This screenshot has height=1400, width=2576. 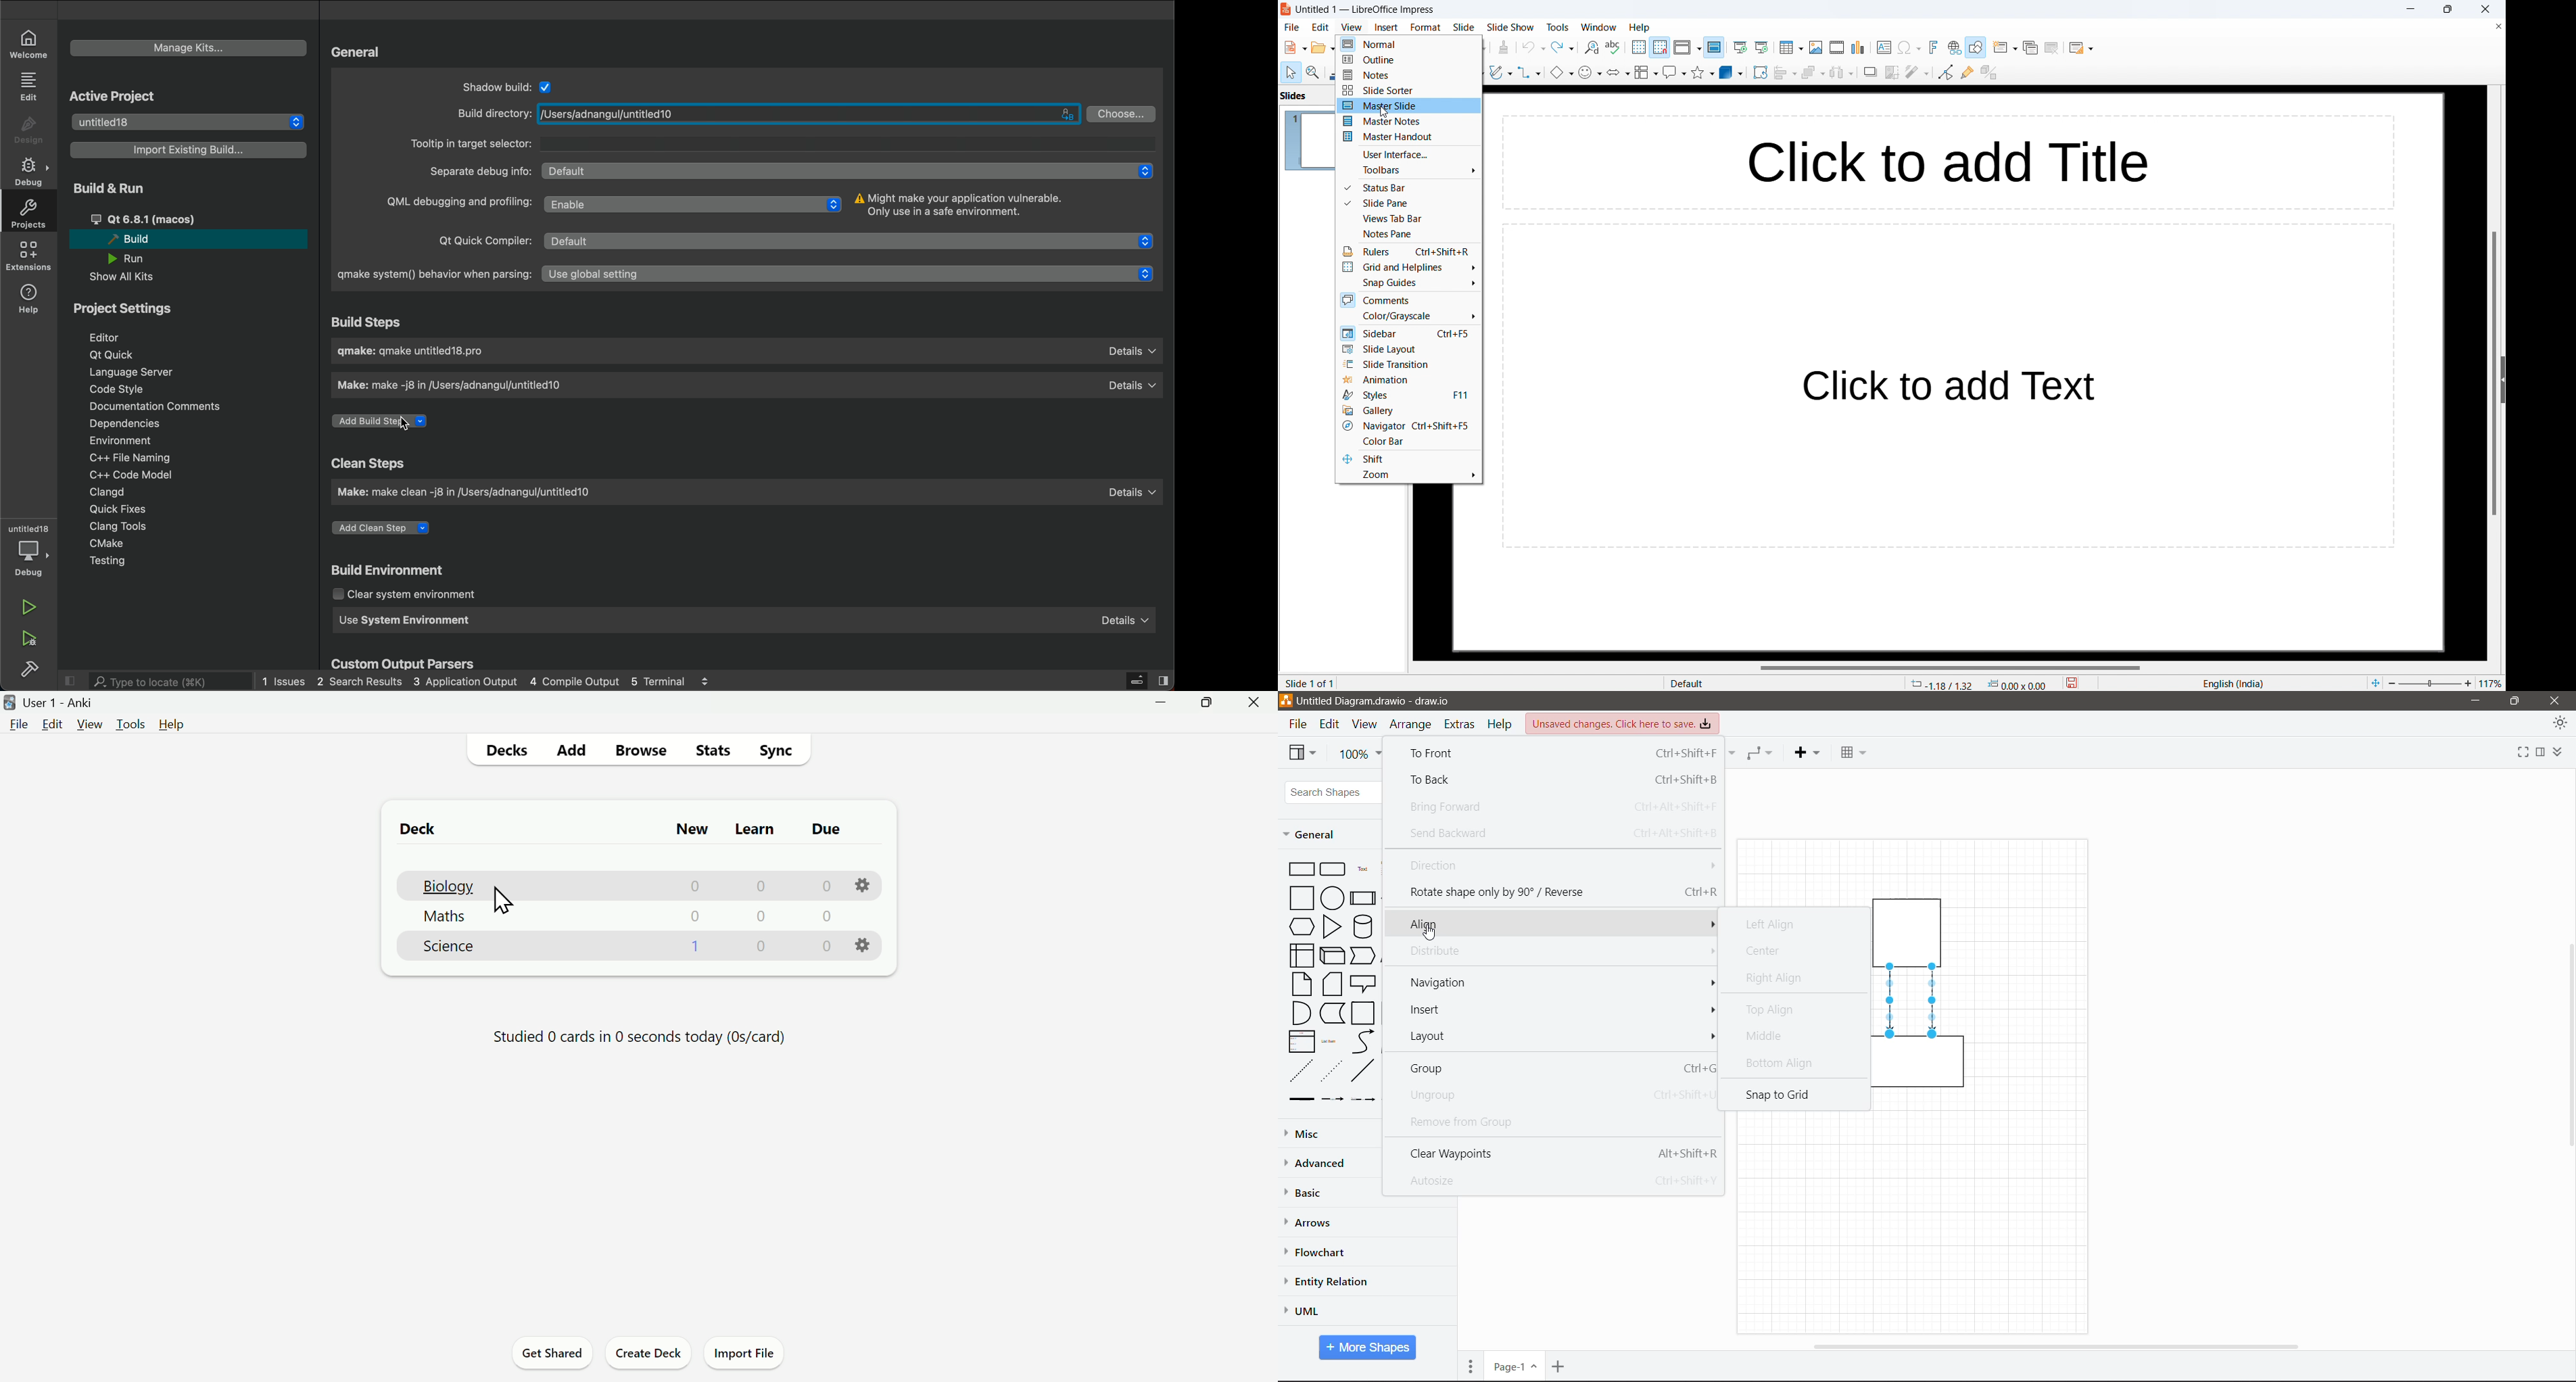 What do you see at coordinates (648, 1356) in the screenshot?
I see `Create Deck` at bounding box center [648, 1356].